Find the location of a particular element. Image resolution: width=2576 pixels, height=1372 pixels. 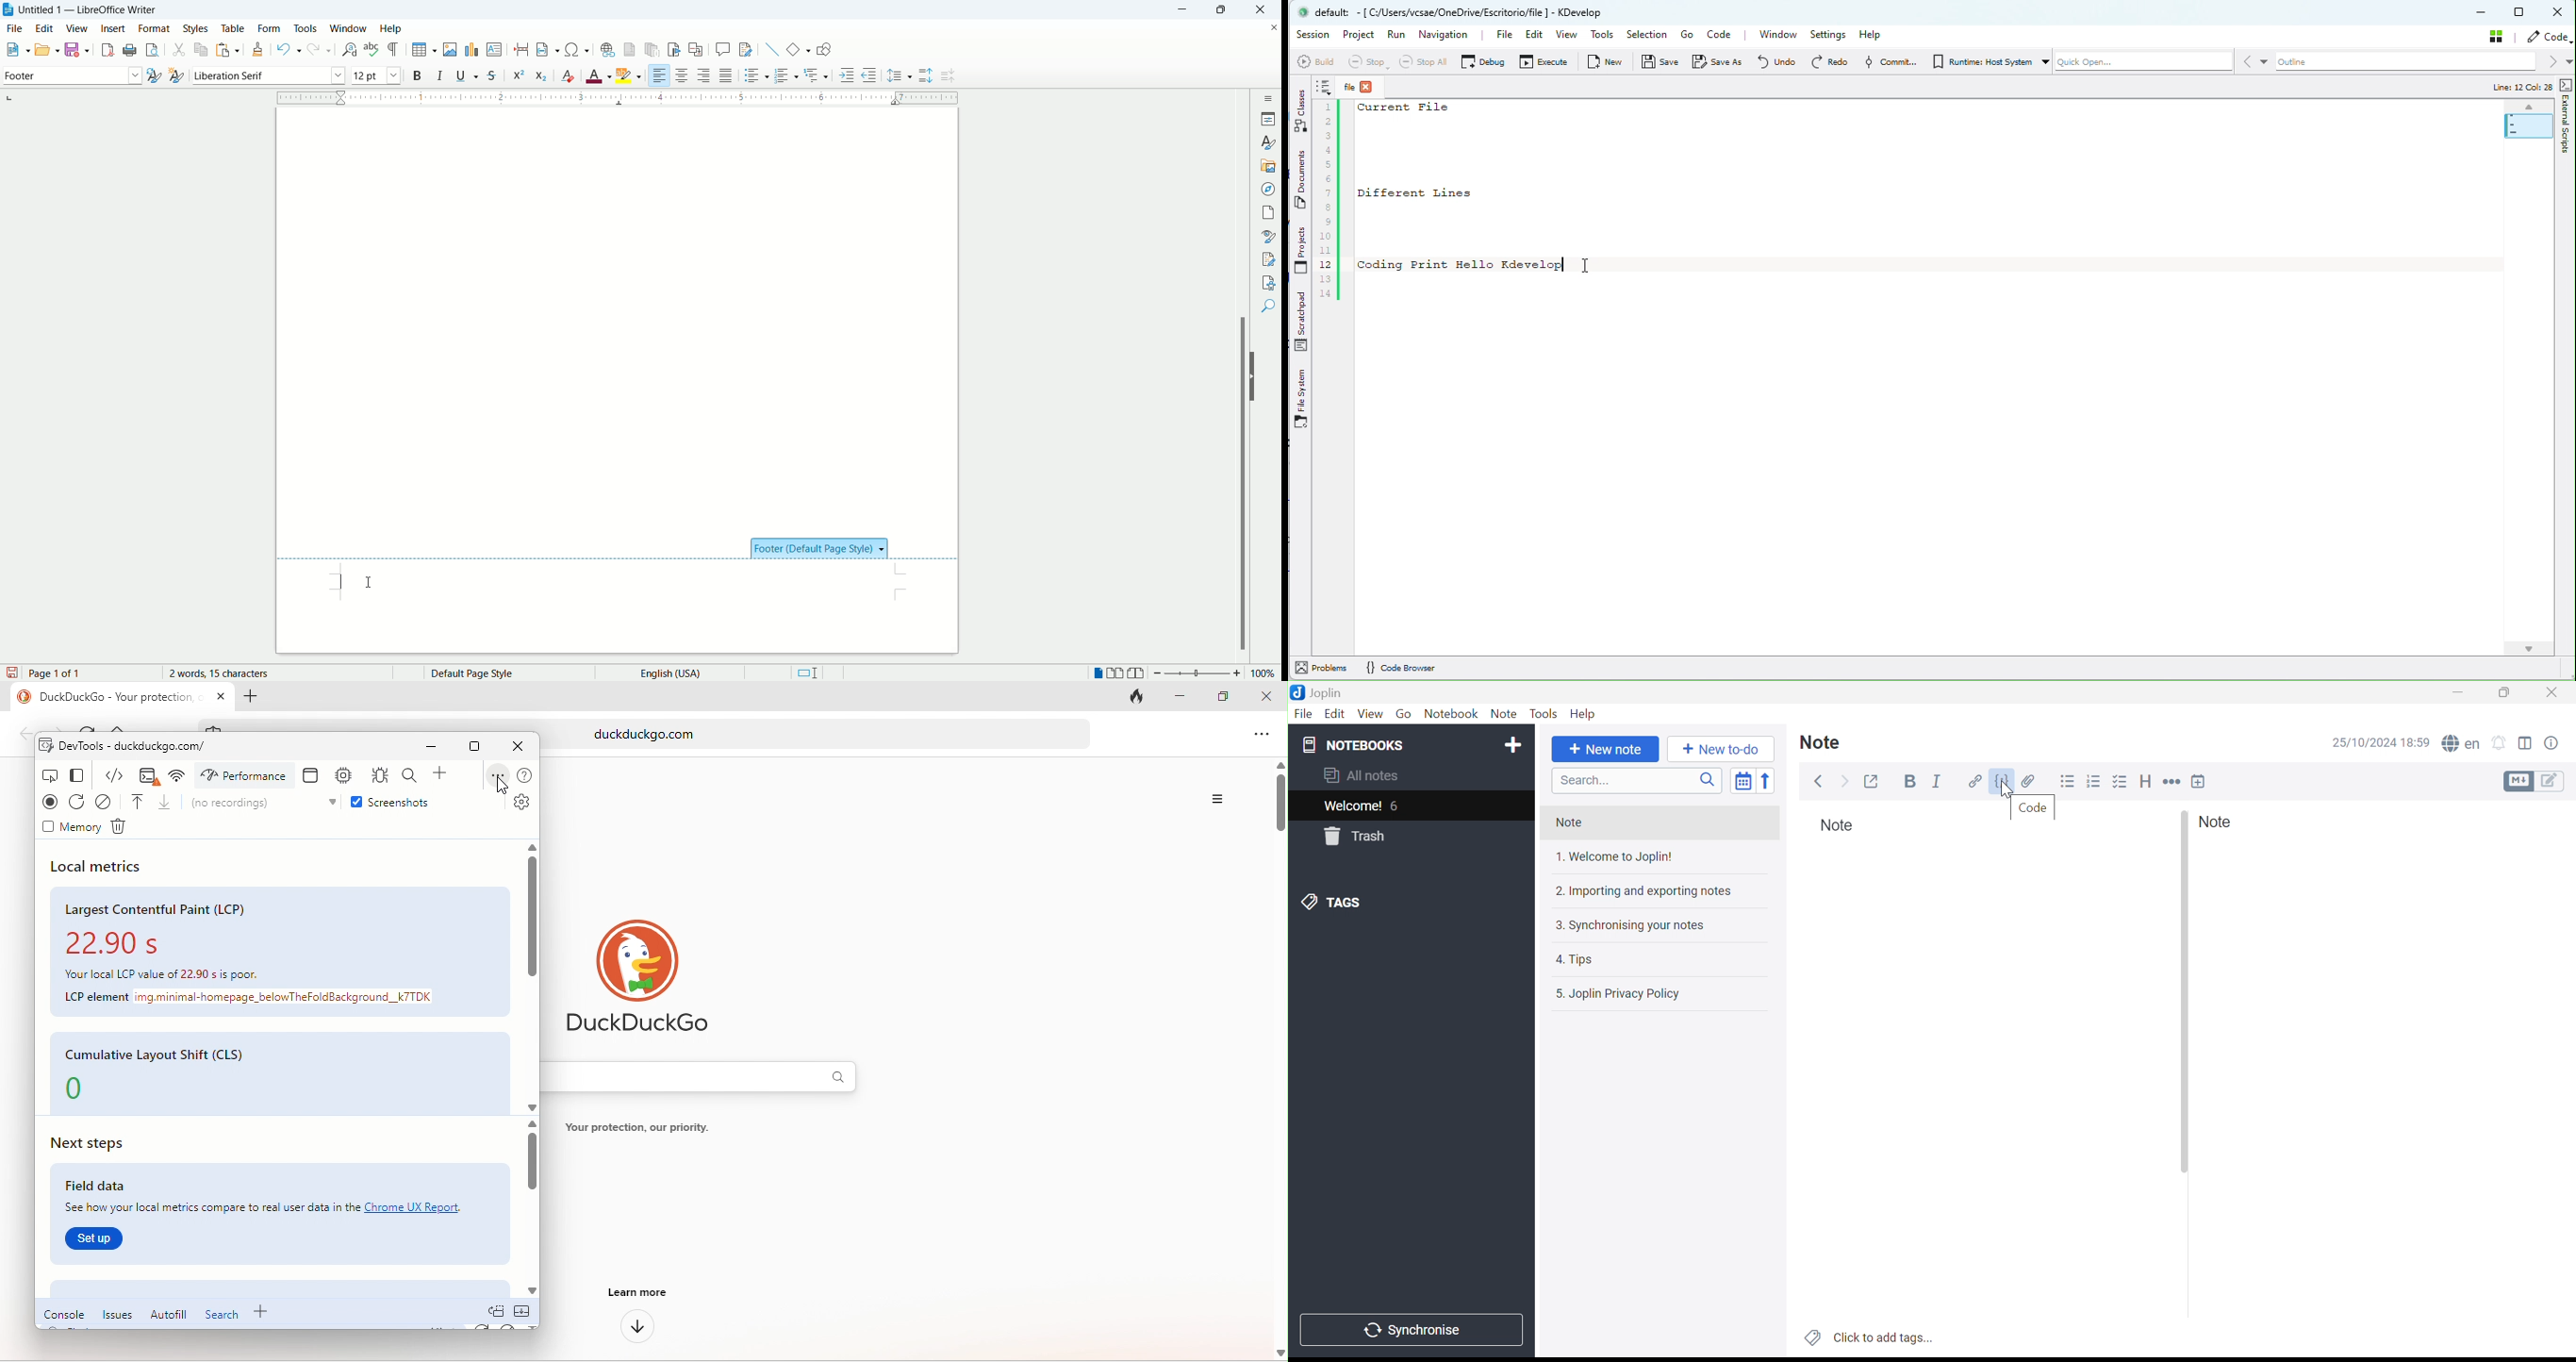

cursor is located at coordinates (2006, 789).